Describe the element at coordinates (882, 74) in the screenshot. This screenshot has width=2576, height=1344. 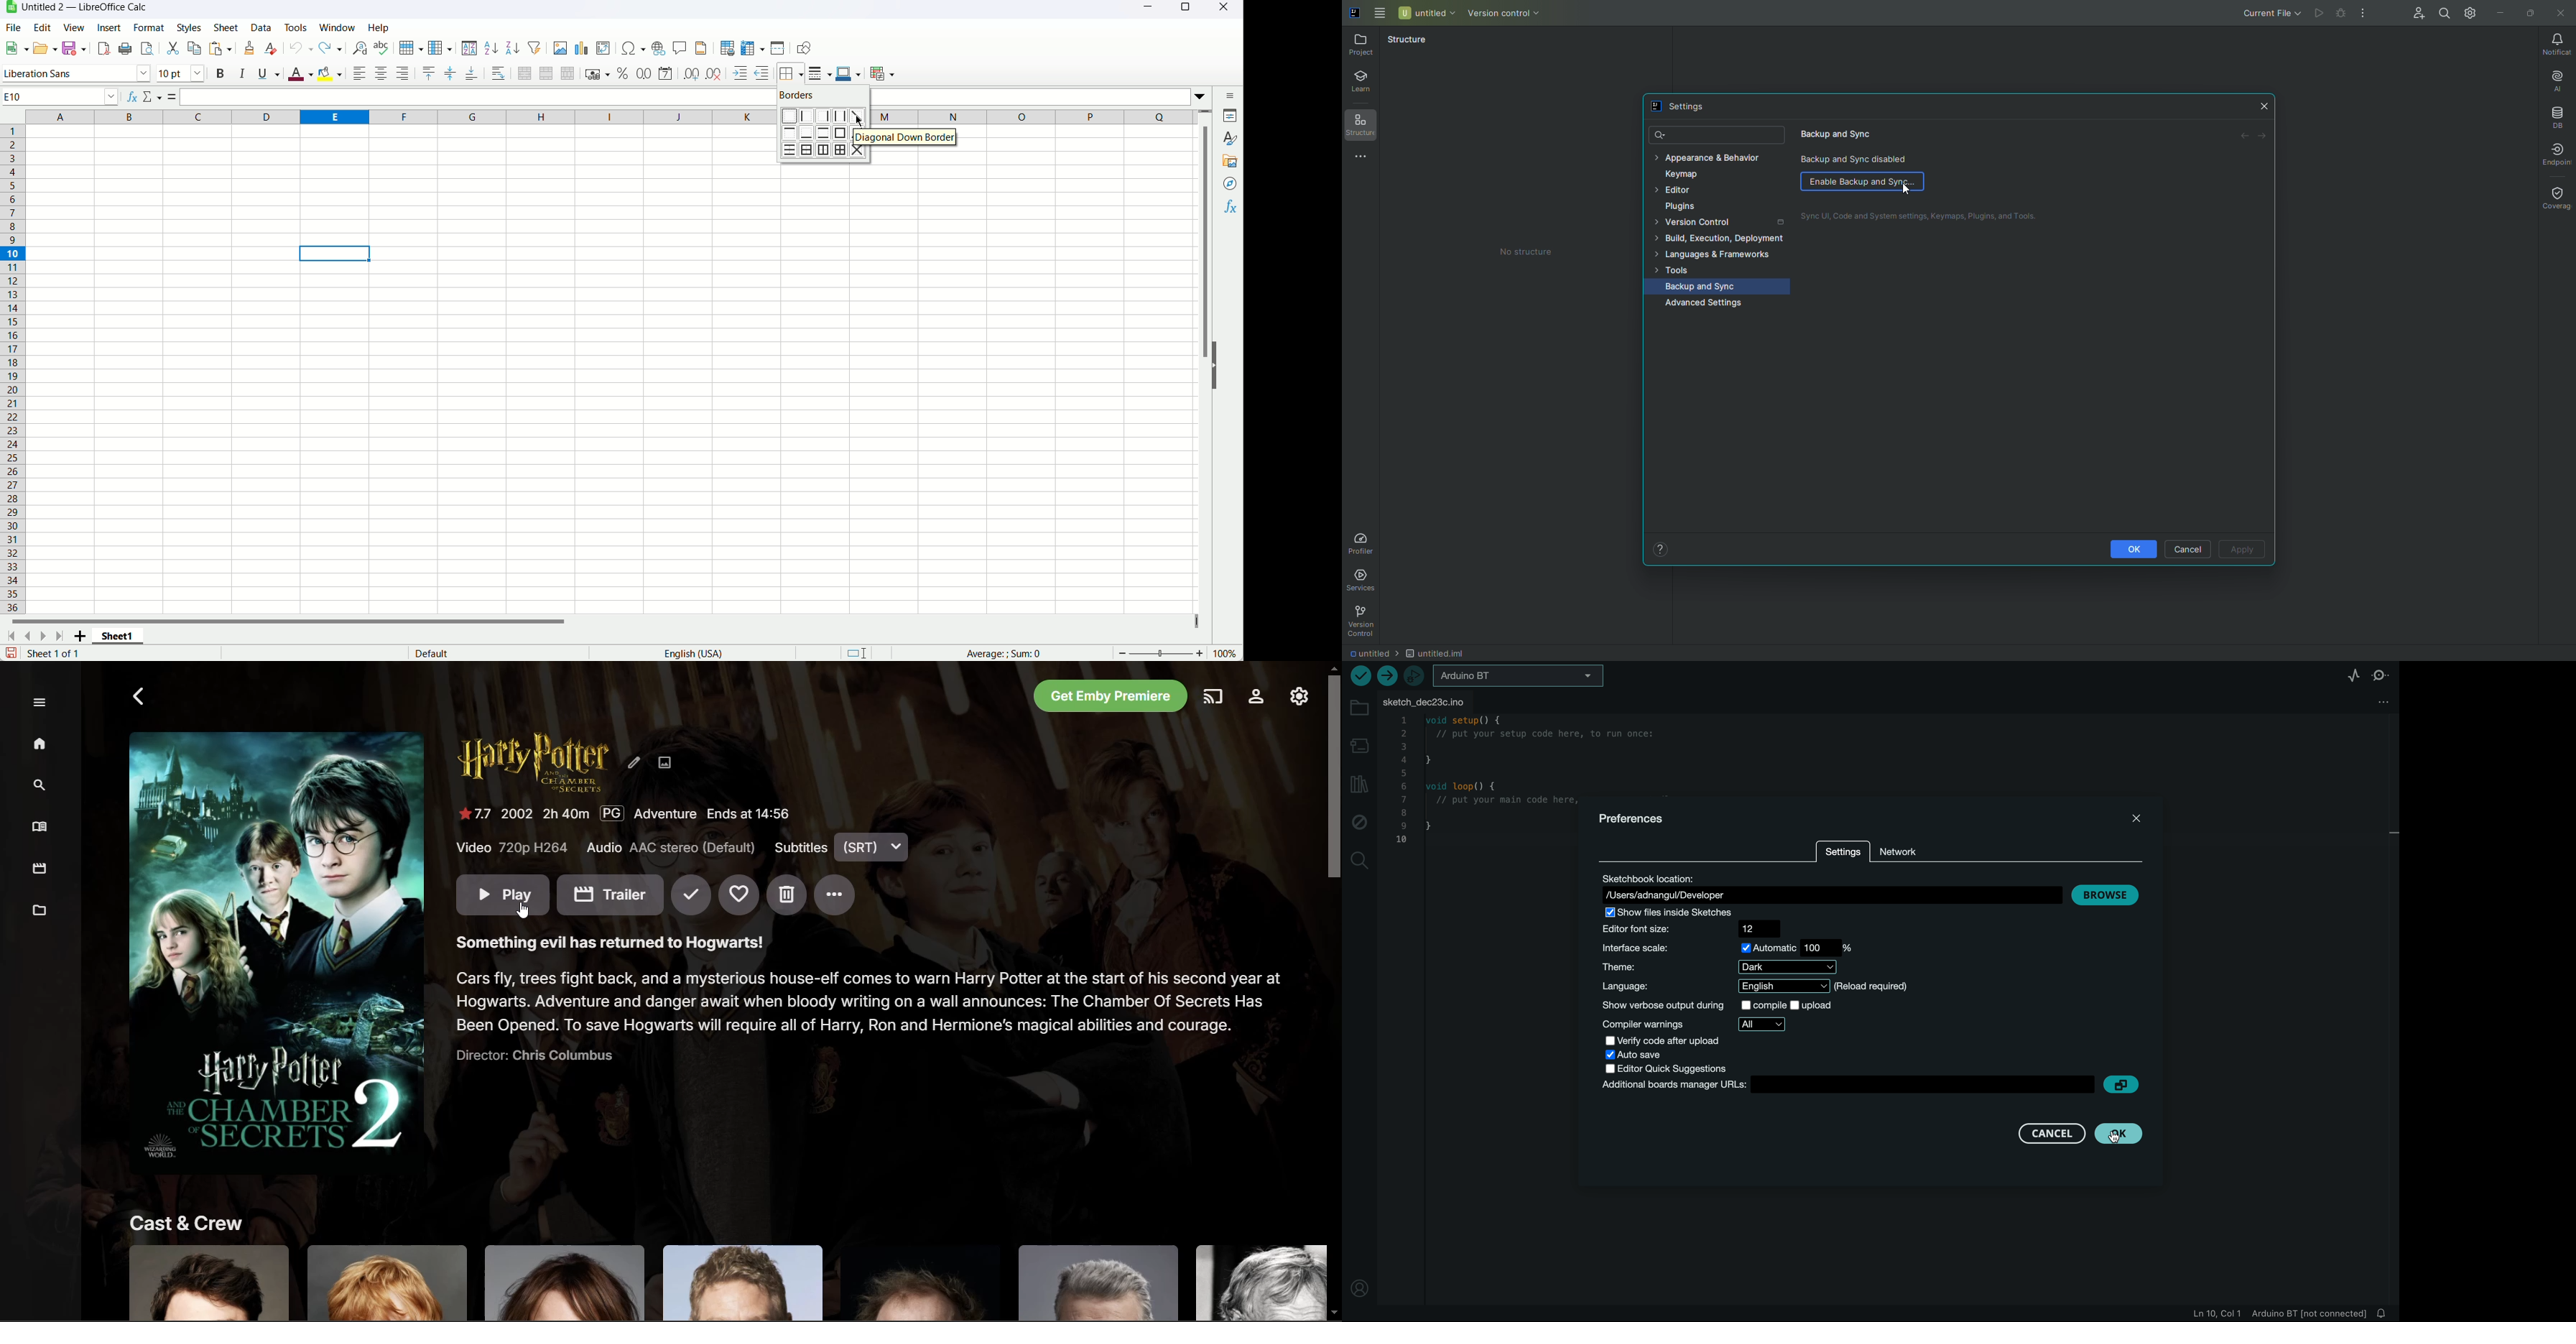
I see `Conditional` at that location.